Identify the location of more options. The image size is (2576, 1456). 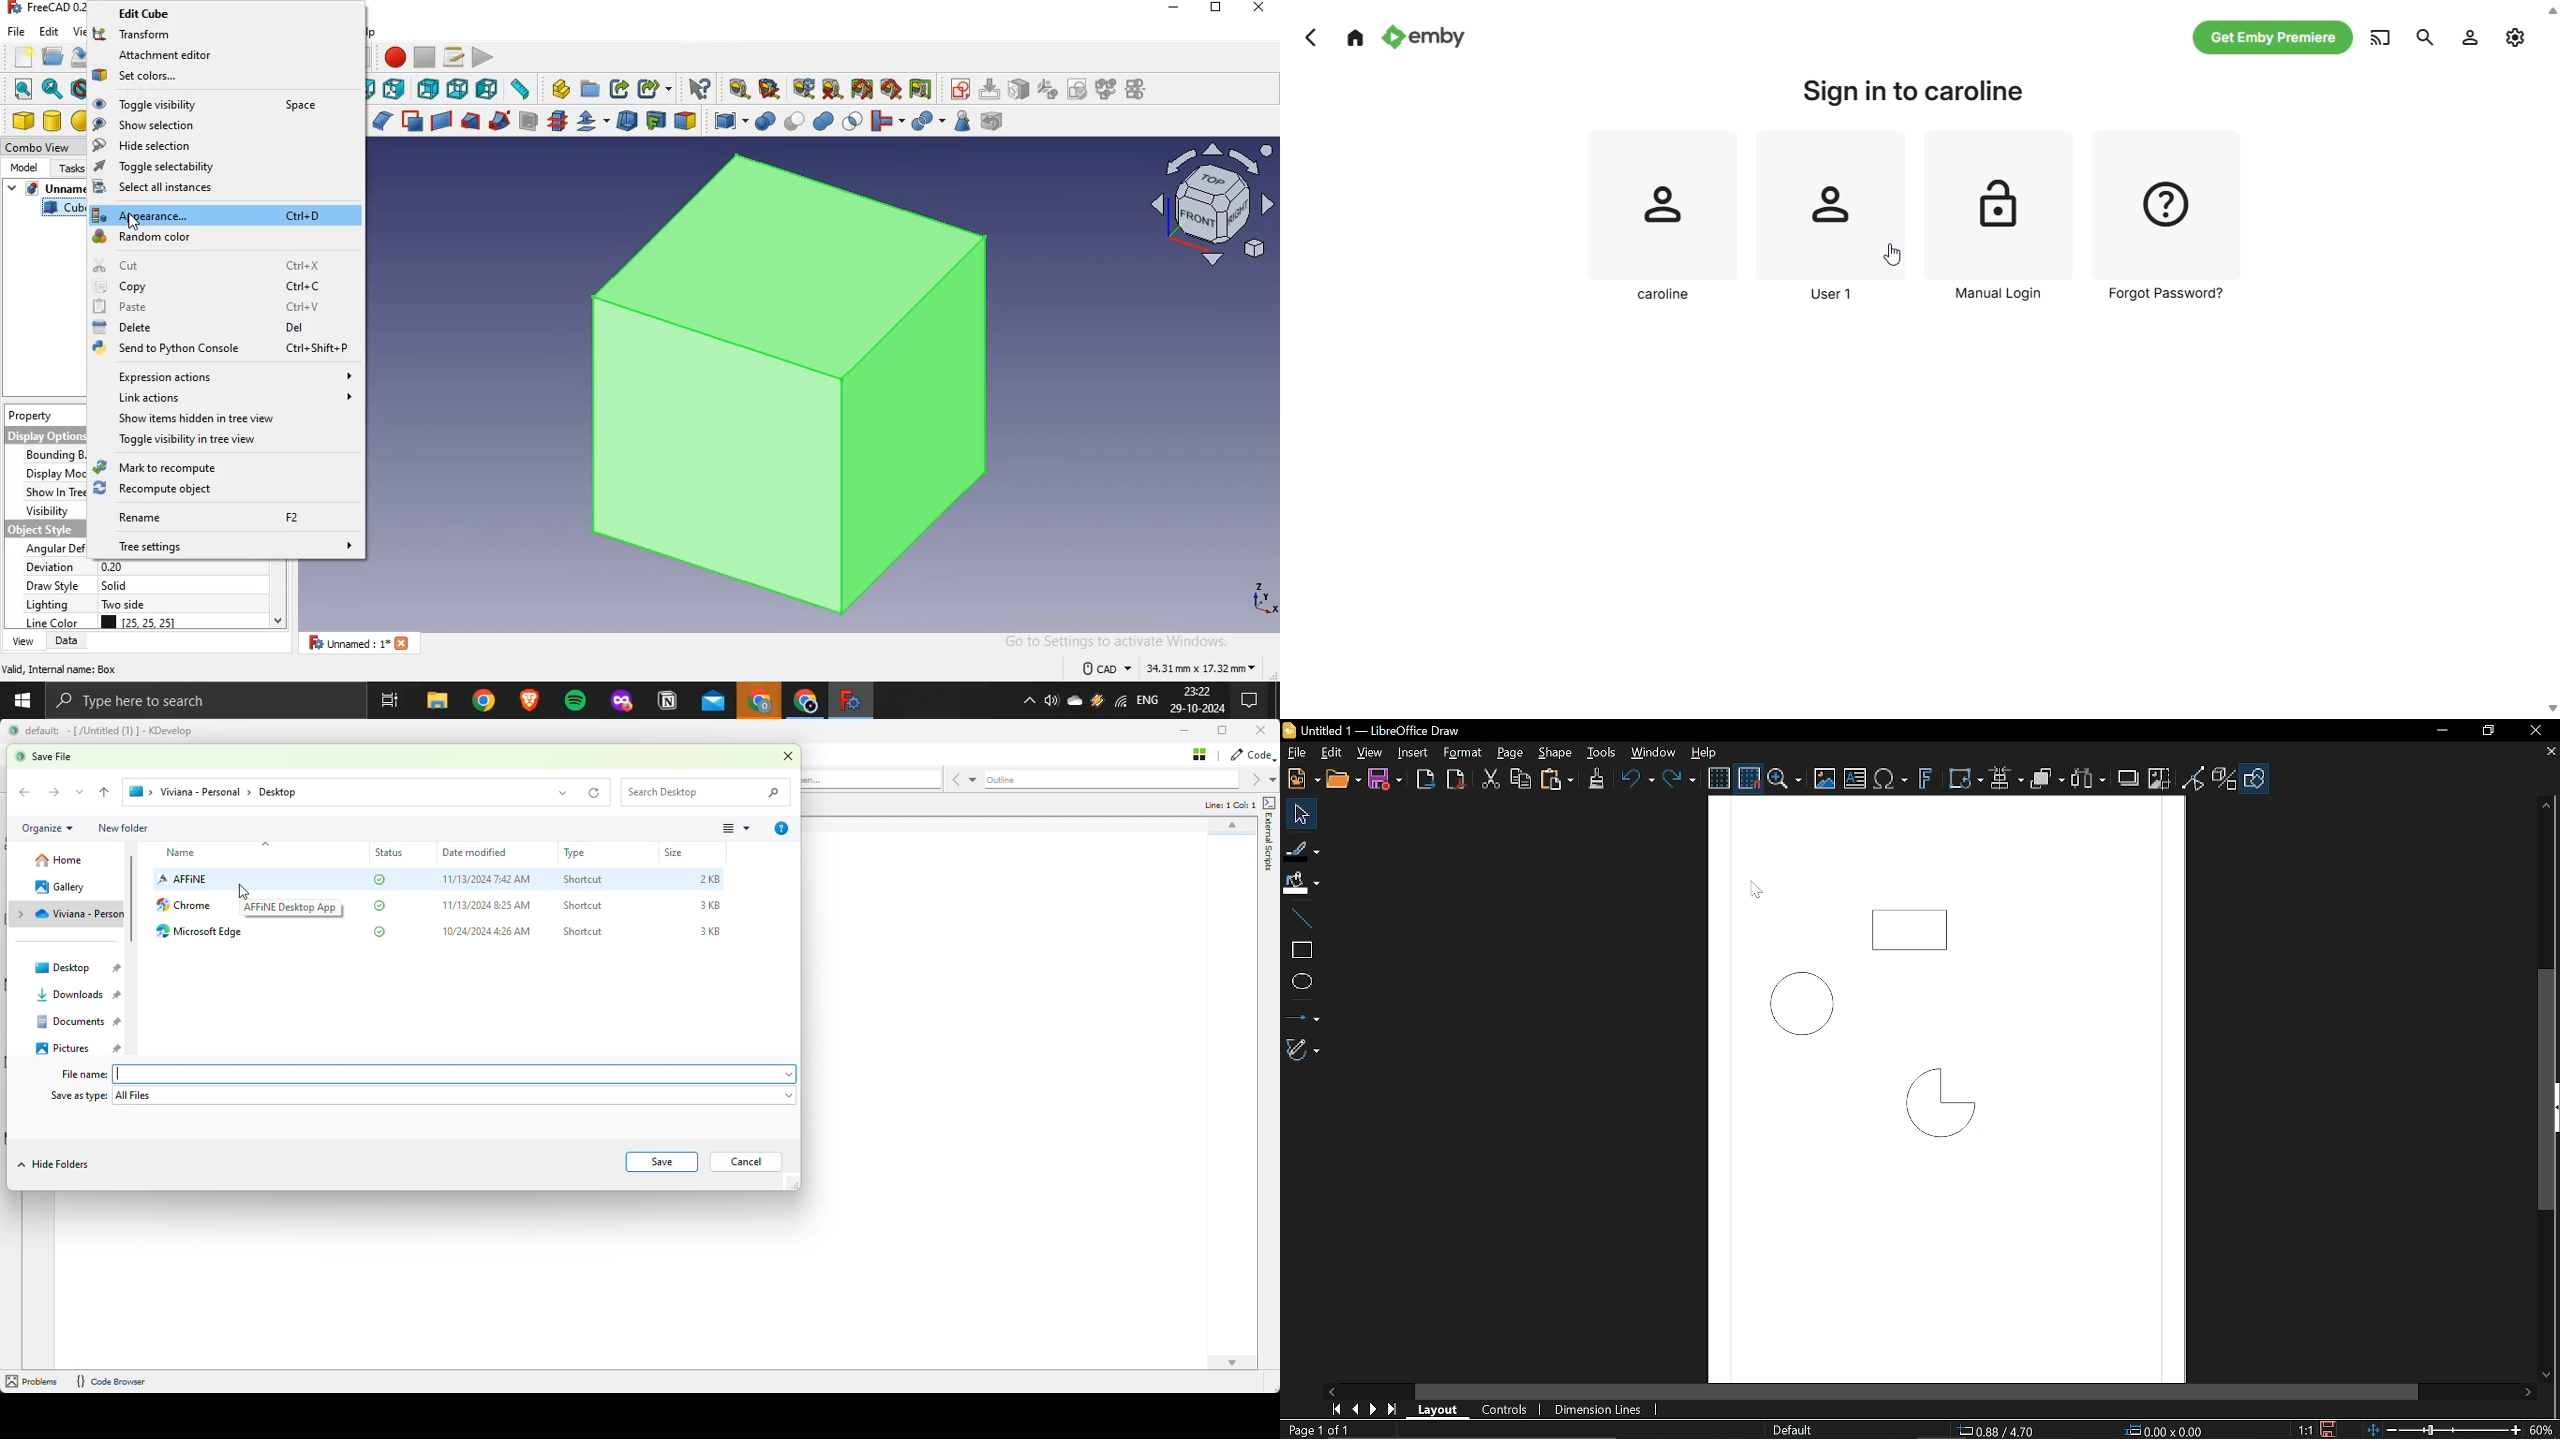
(738, 829).